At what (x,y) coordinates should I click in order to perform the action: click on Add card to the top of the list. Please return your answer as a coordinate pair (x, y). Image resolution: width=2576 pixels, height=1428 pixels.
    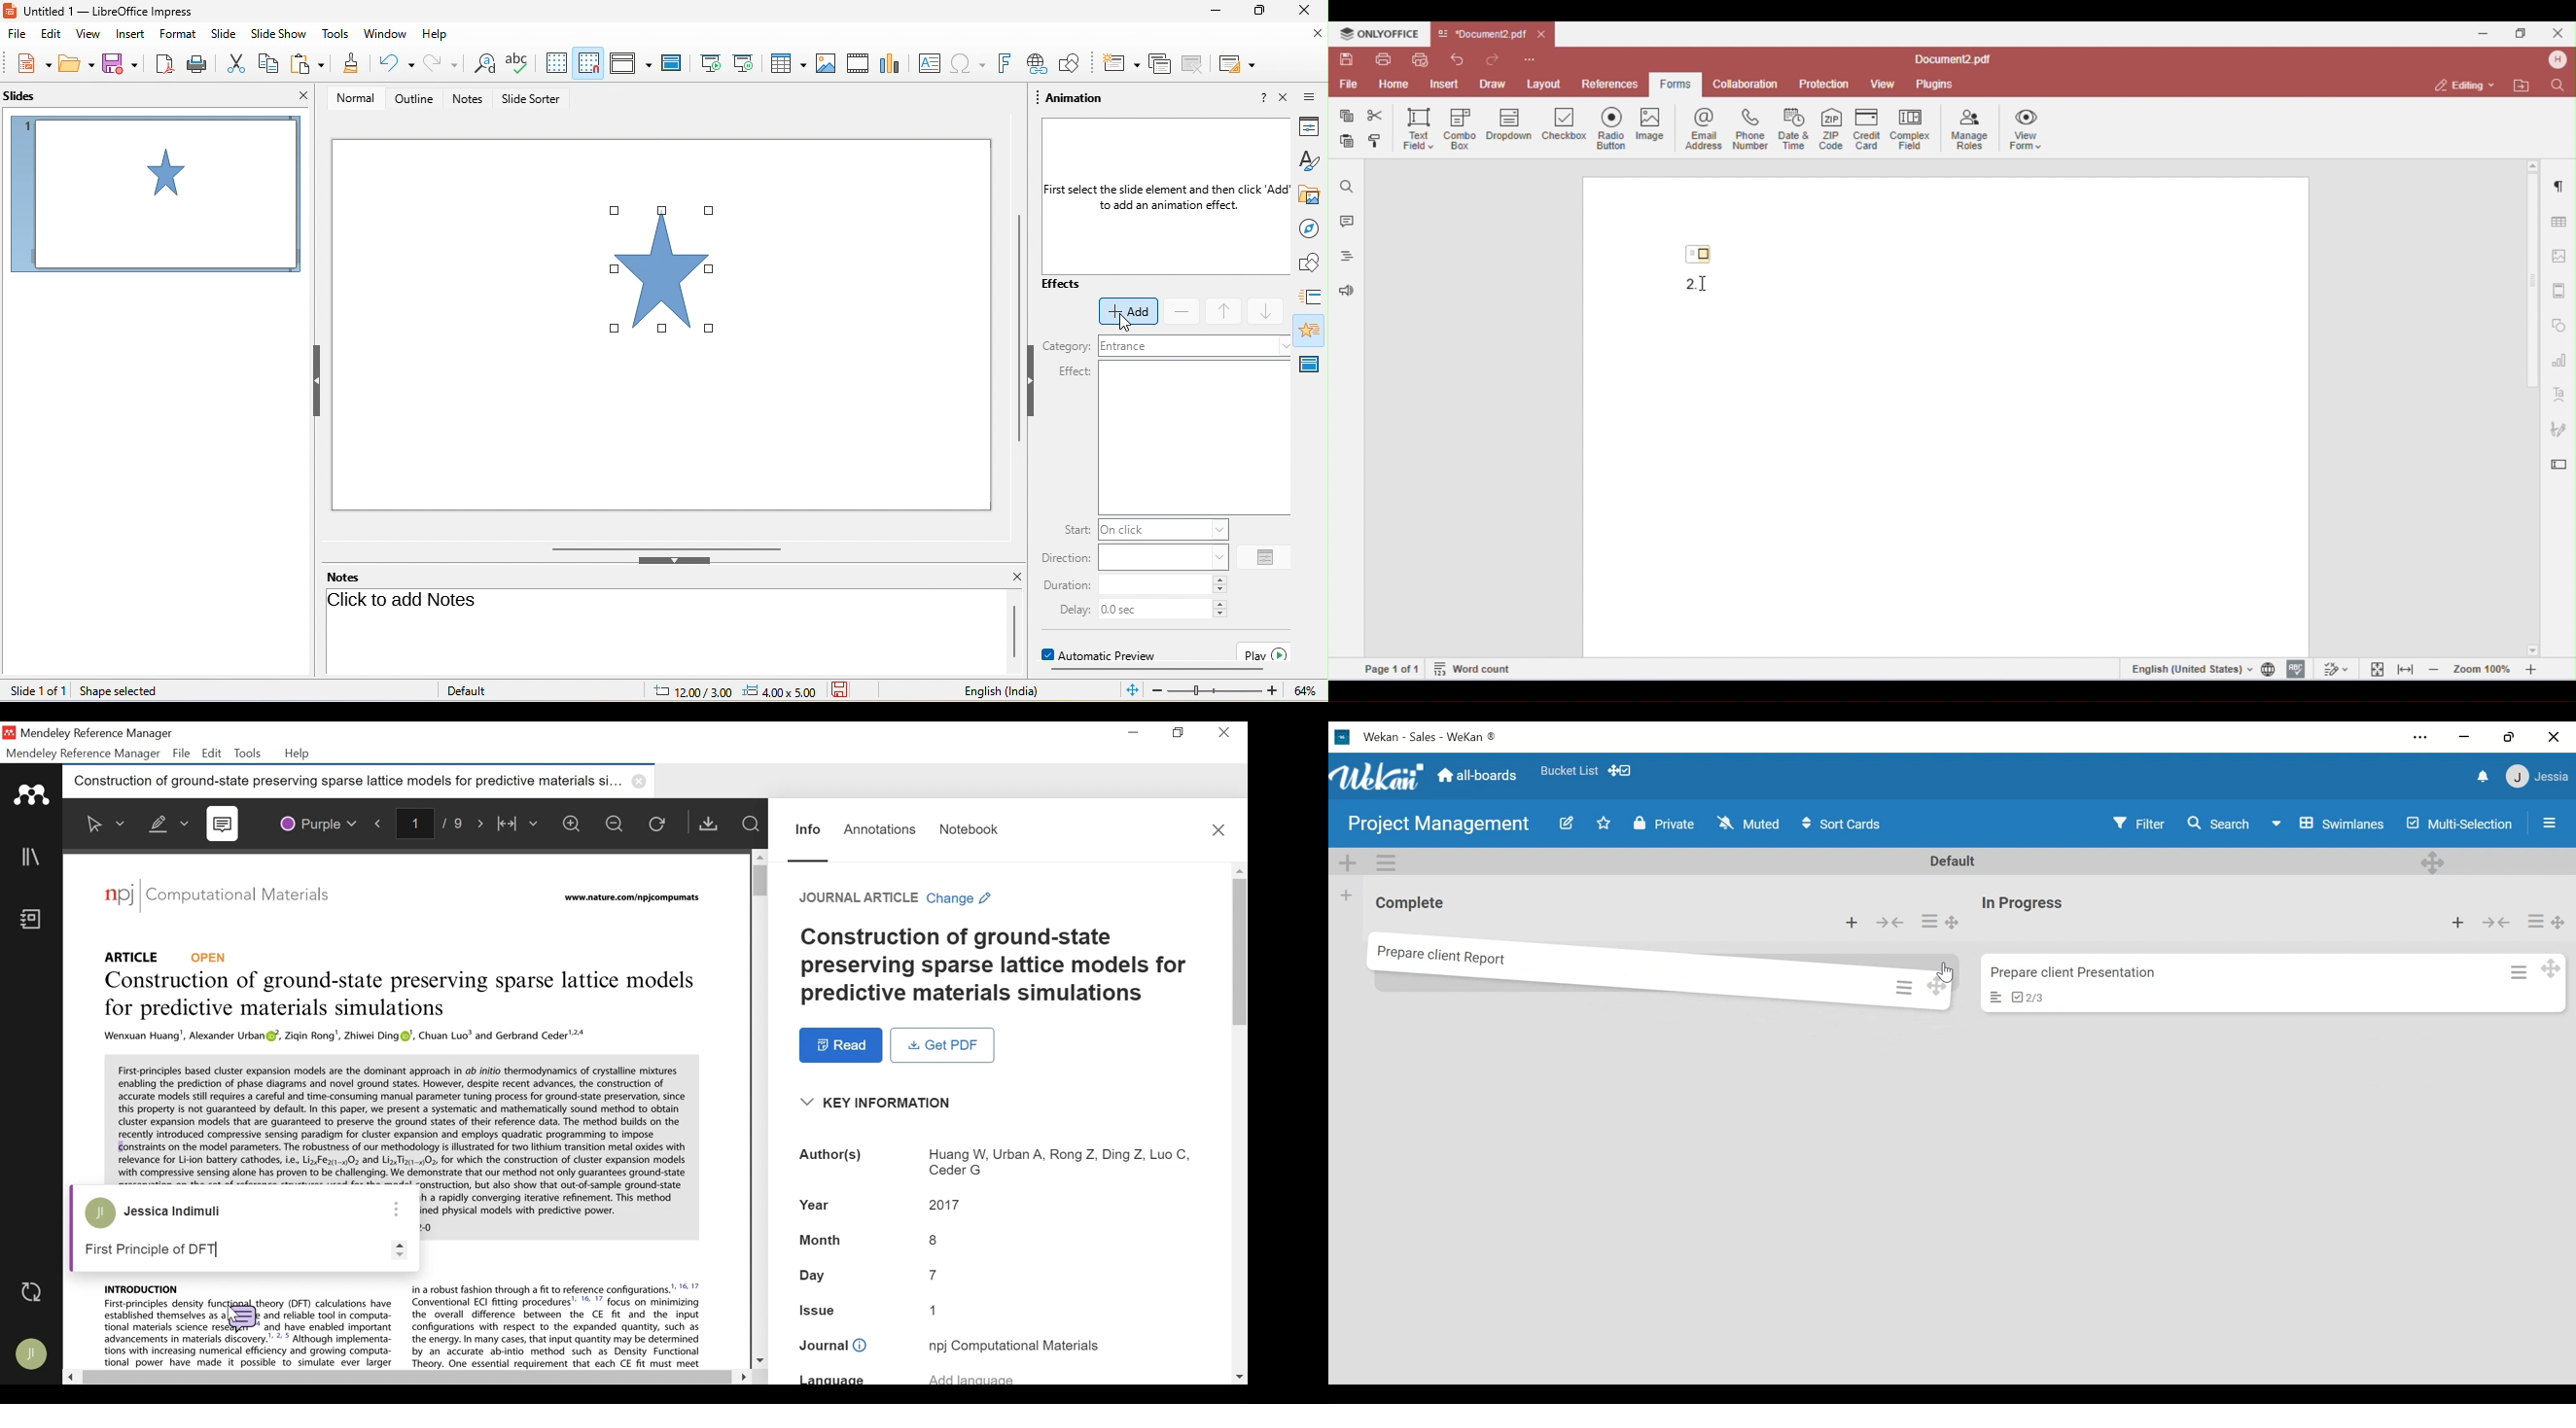
    Looking at the image, I should click on (1853, 922).